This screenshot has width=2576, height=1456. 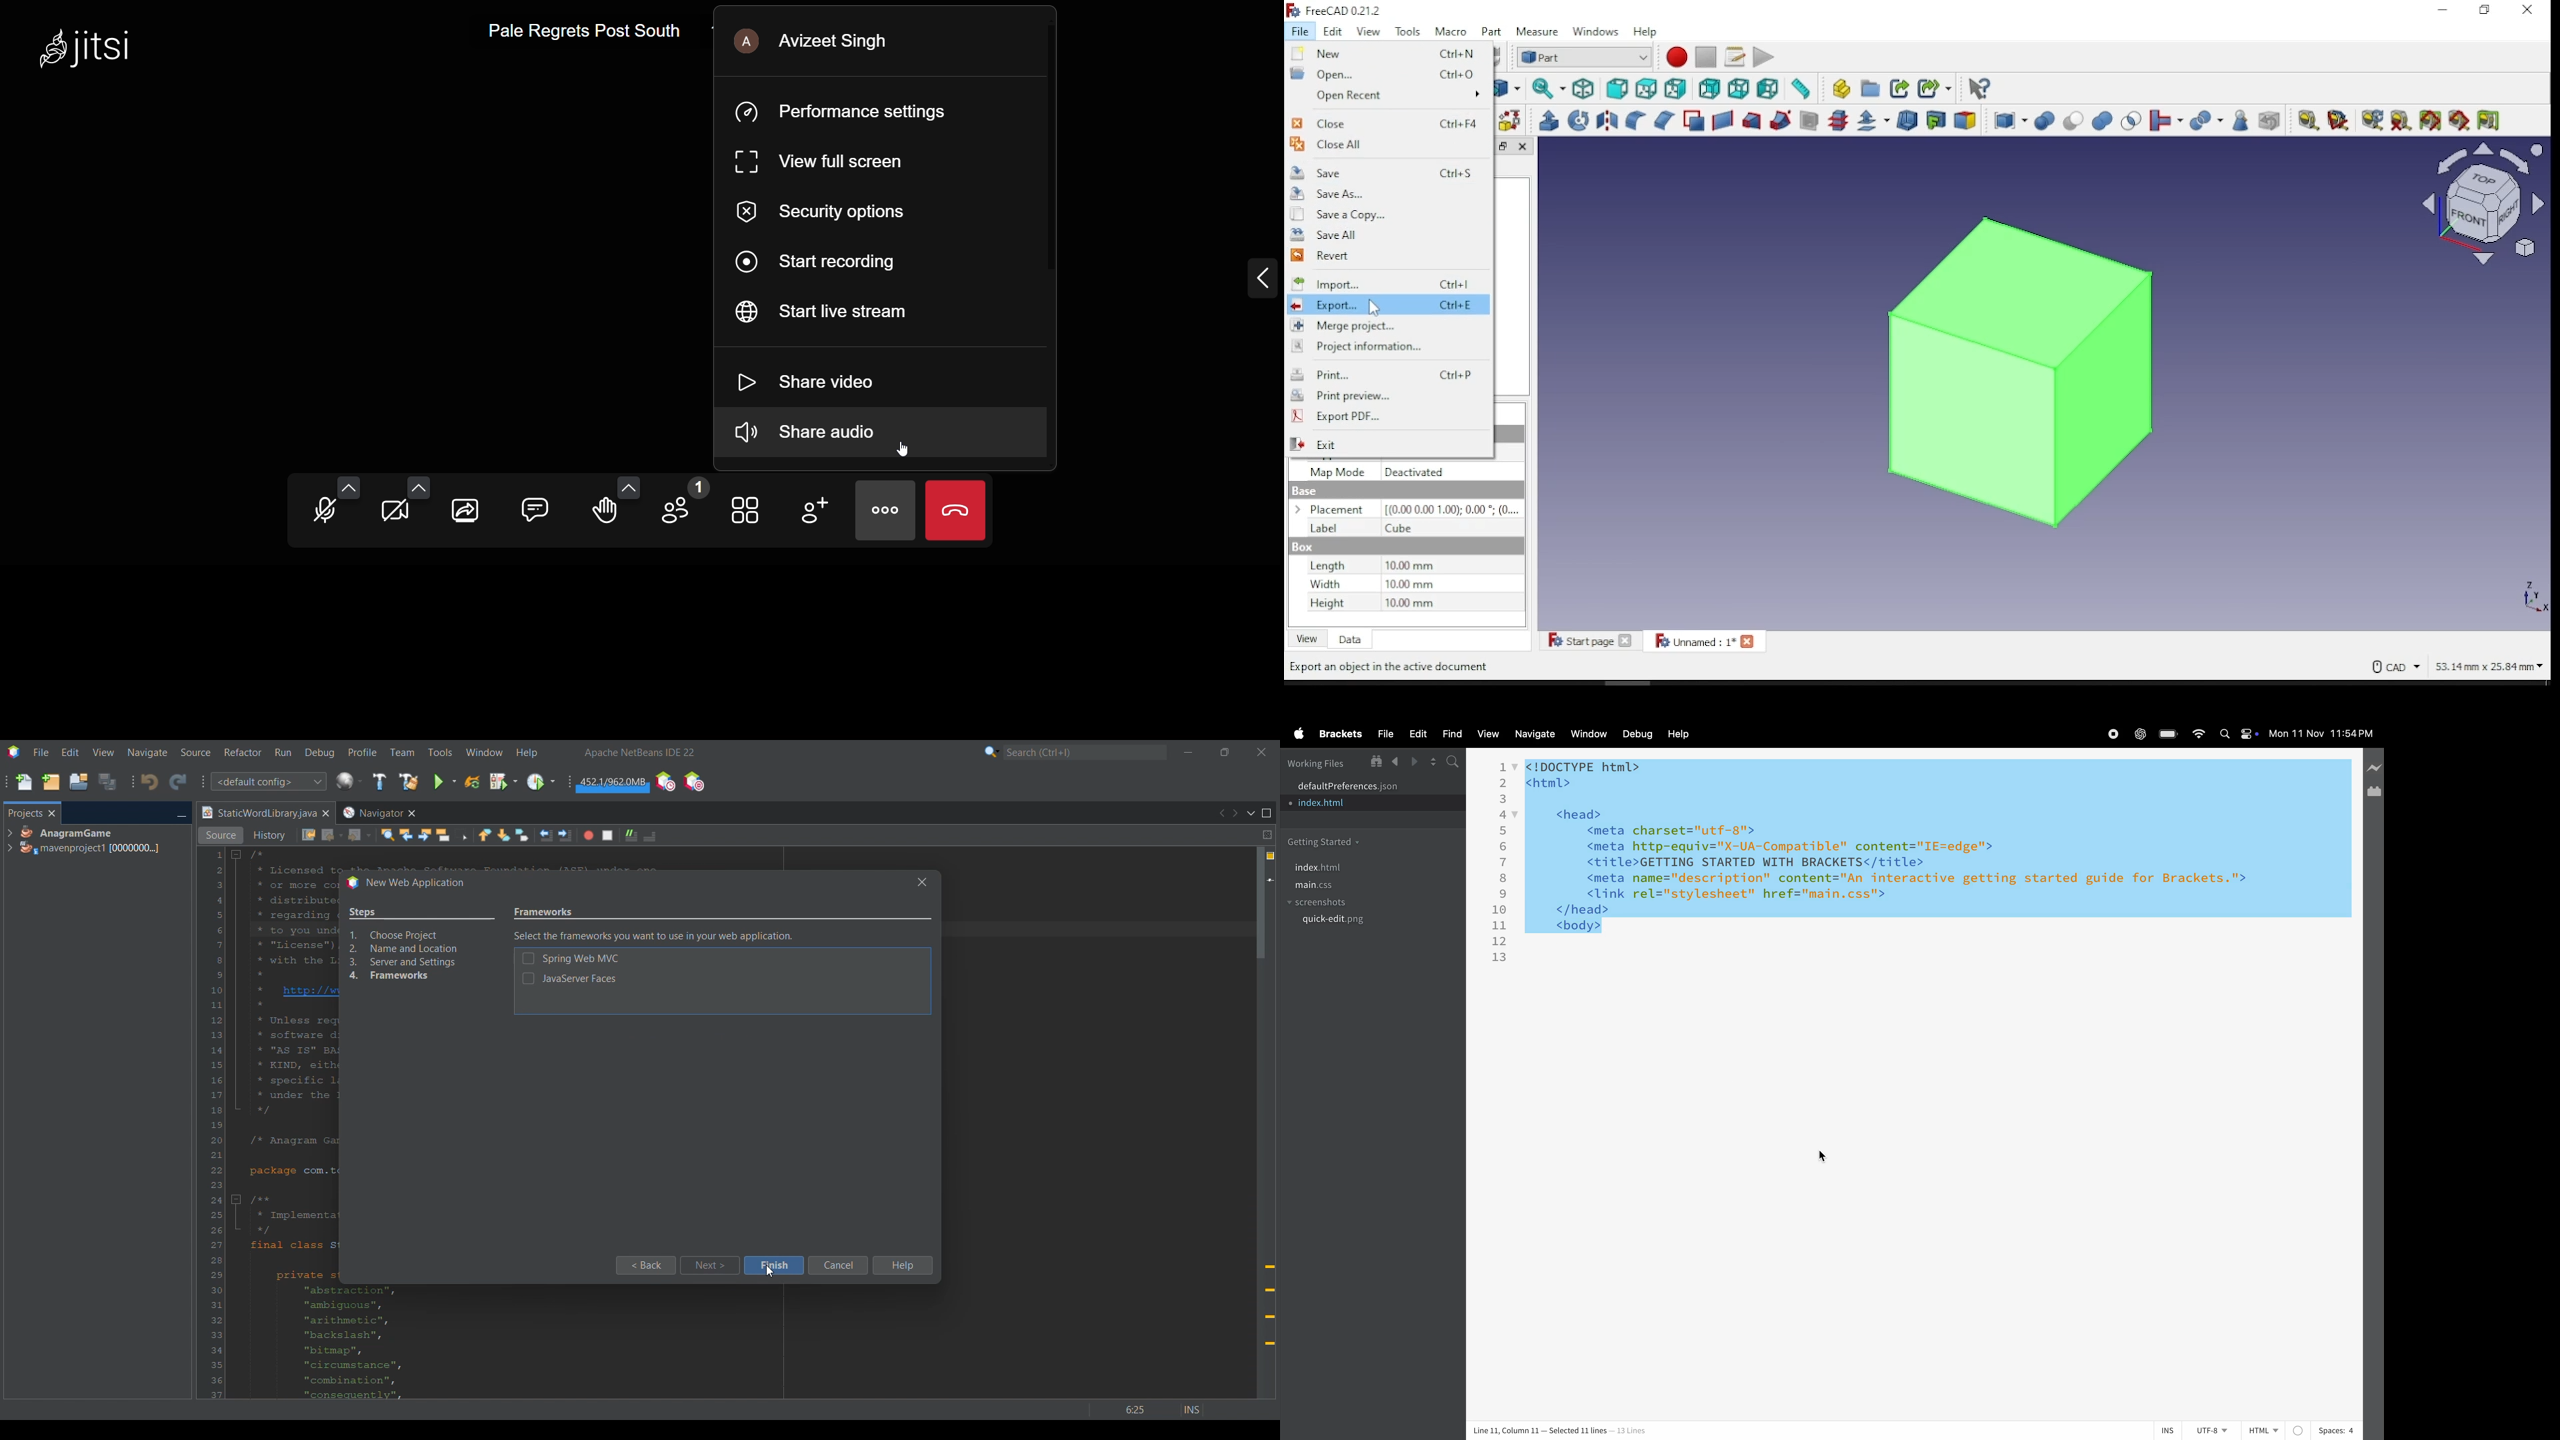 What do you see at coordinates (837, 1265) in the screenshot?
I see `Cancel` at bounding box center [837, 1265].